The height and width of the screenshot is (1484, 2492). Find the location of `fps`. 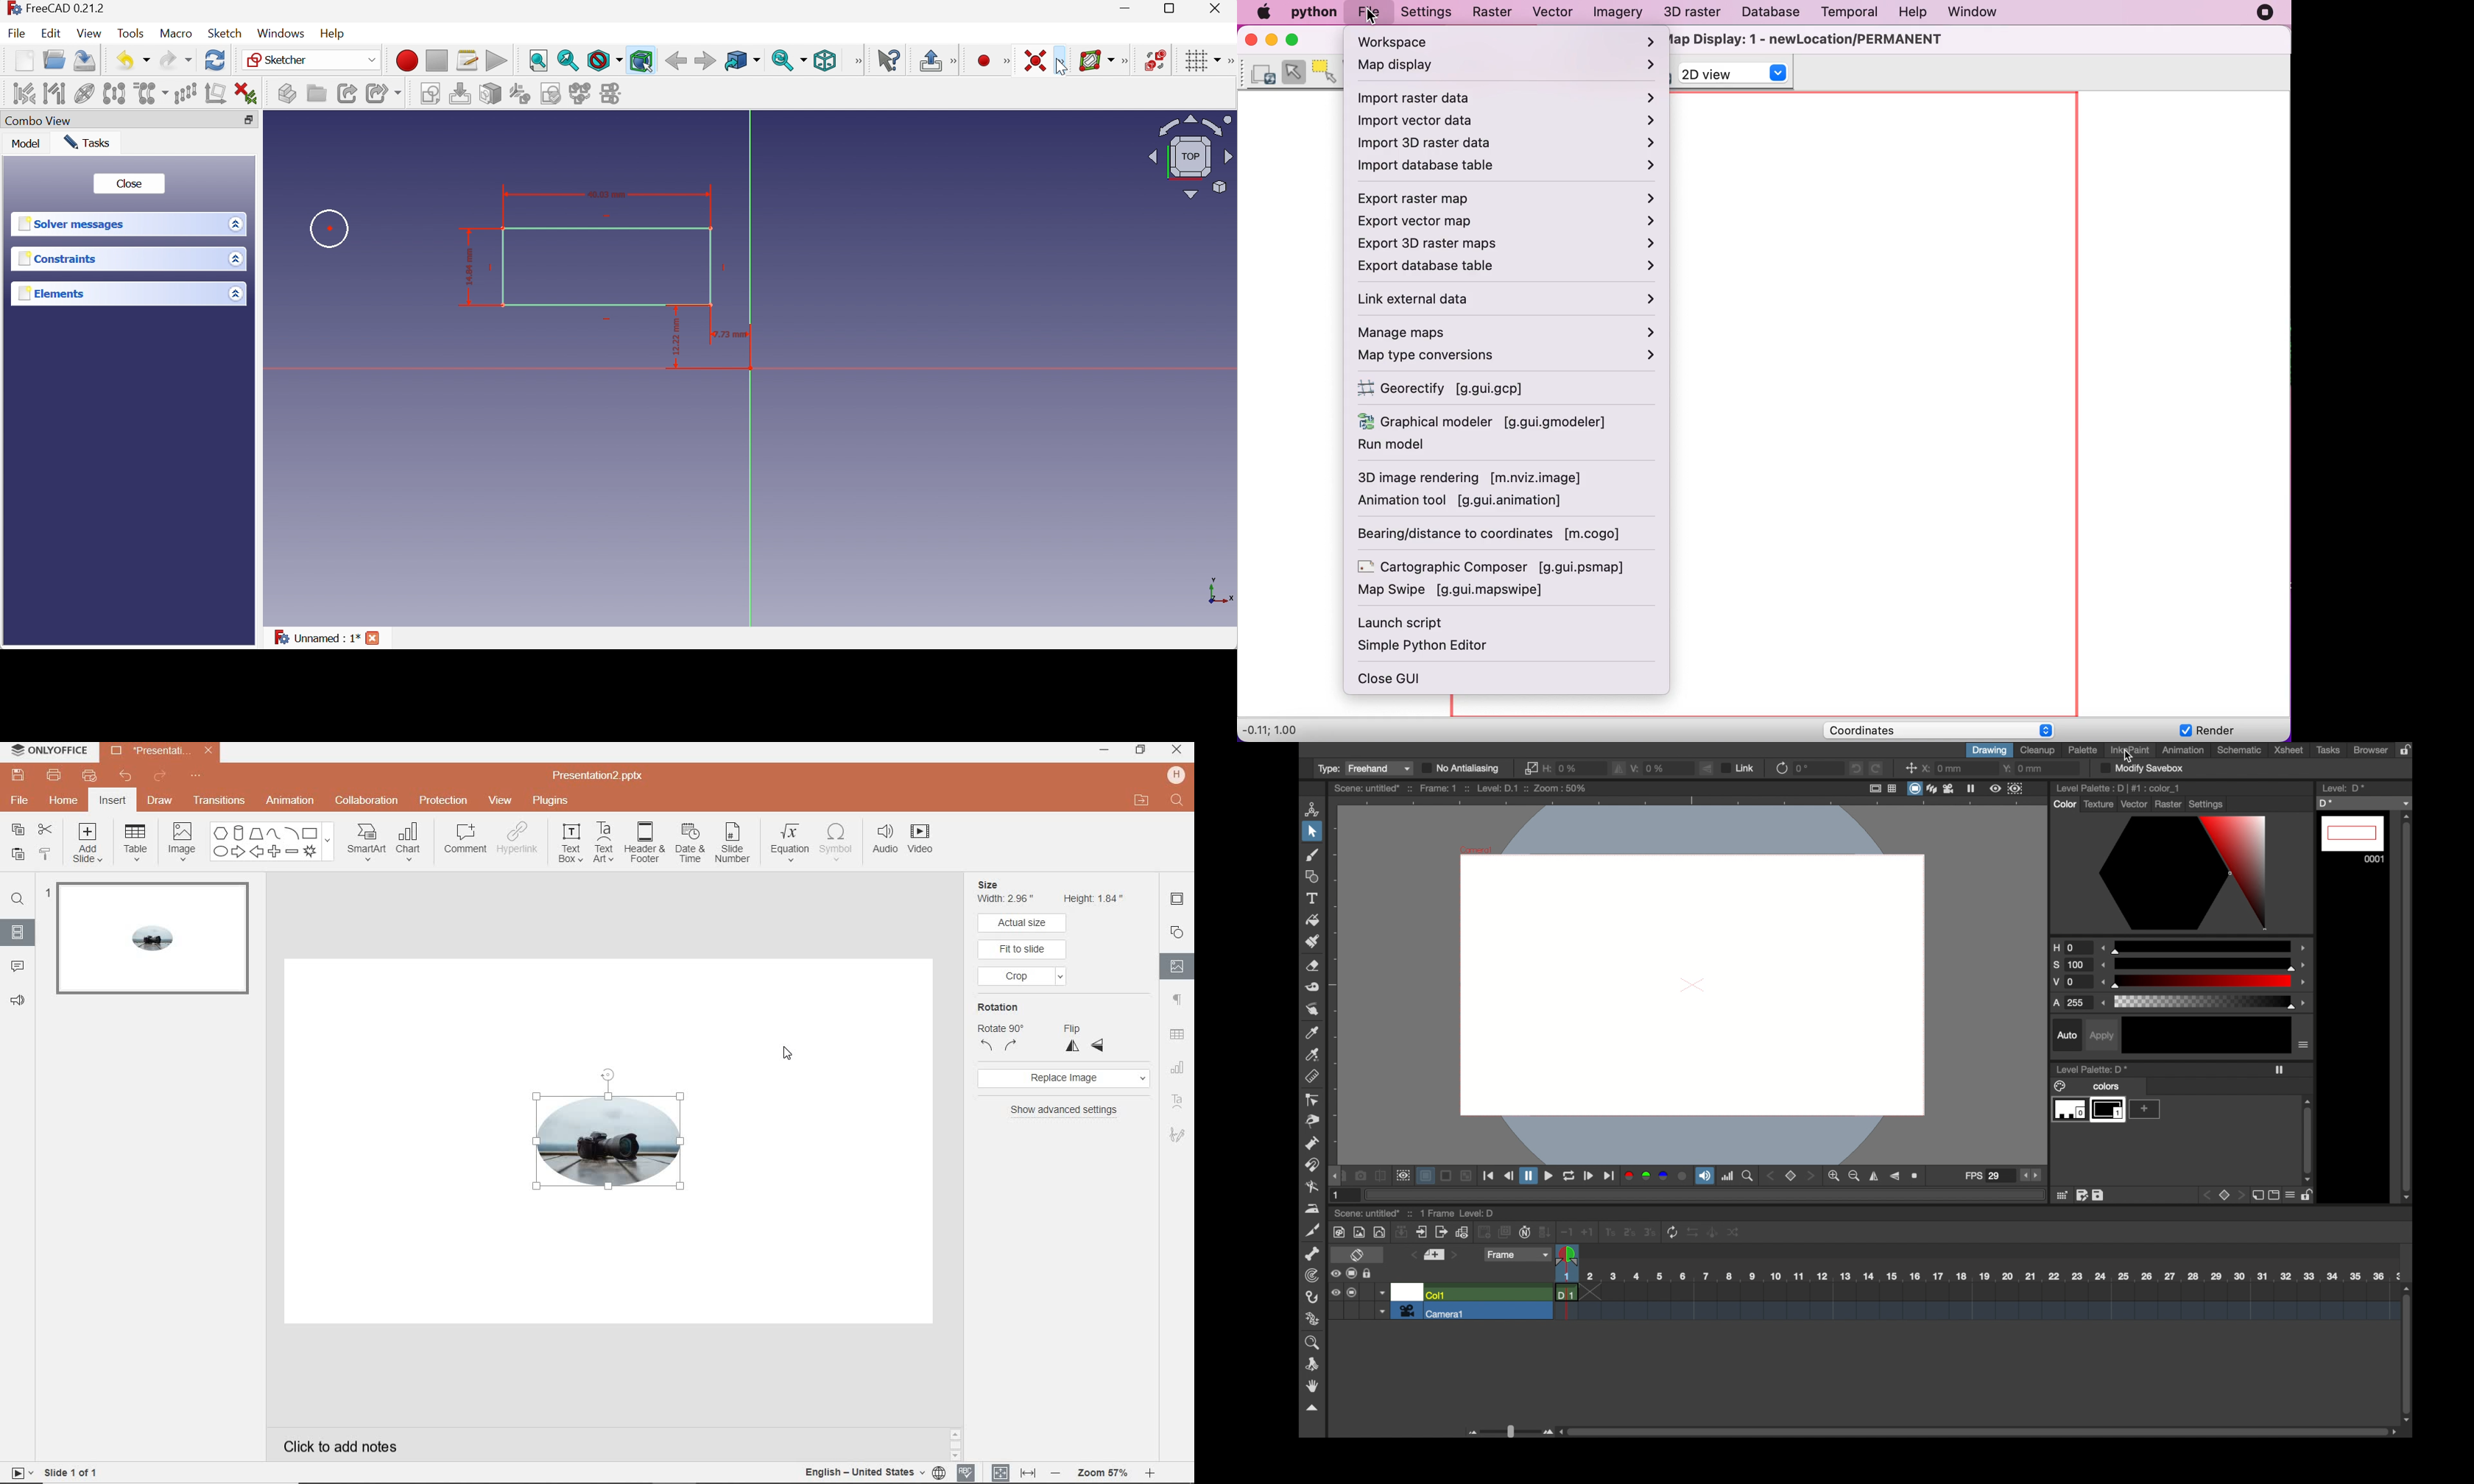

fps is located at coordinates (1983, 1175).